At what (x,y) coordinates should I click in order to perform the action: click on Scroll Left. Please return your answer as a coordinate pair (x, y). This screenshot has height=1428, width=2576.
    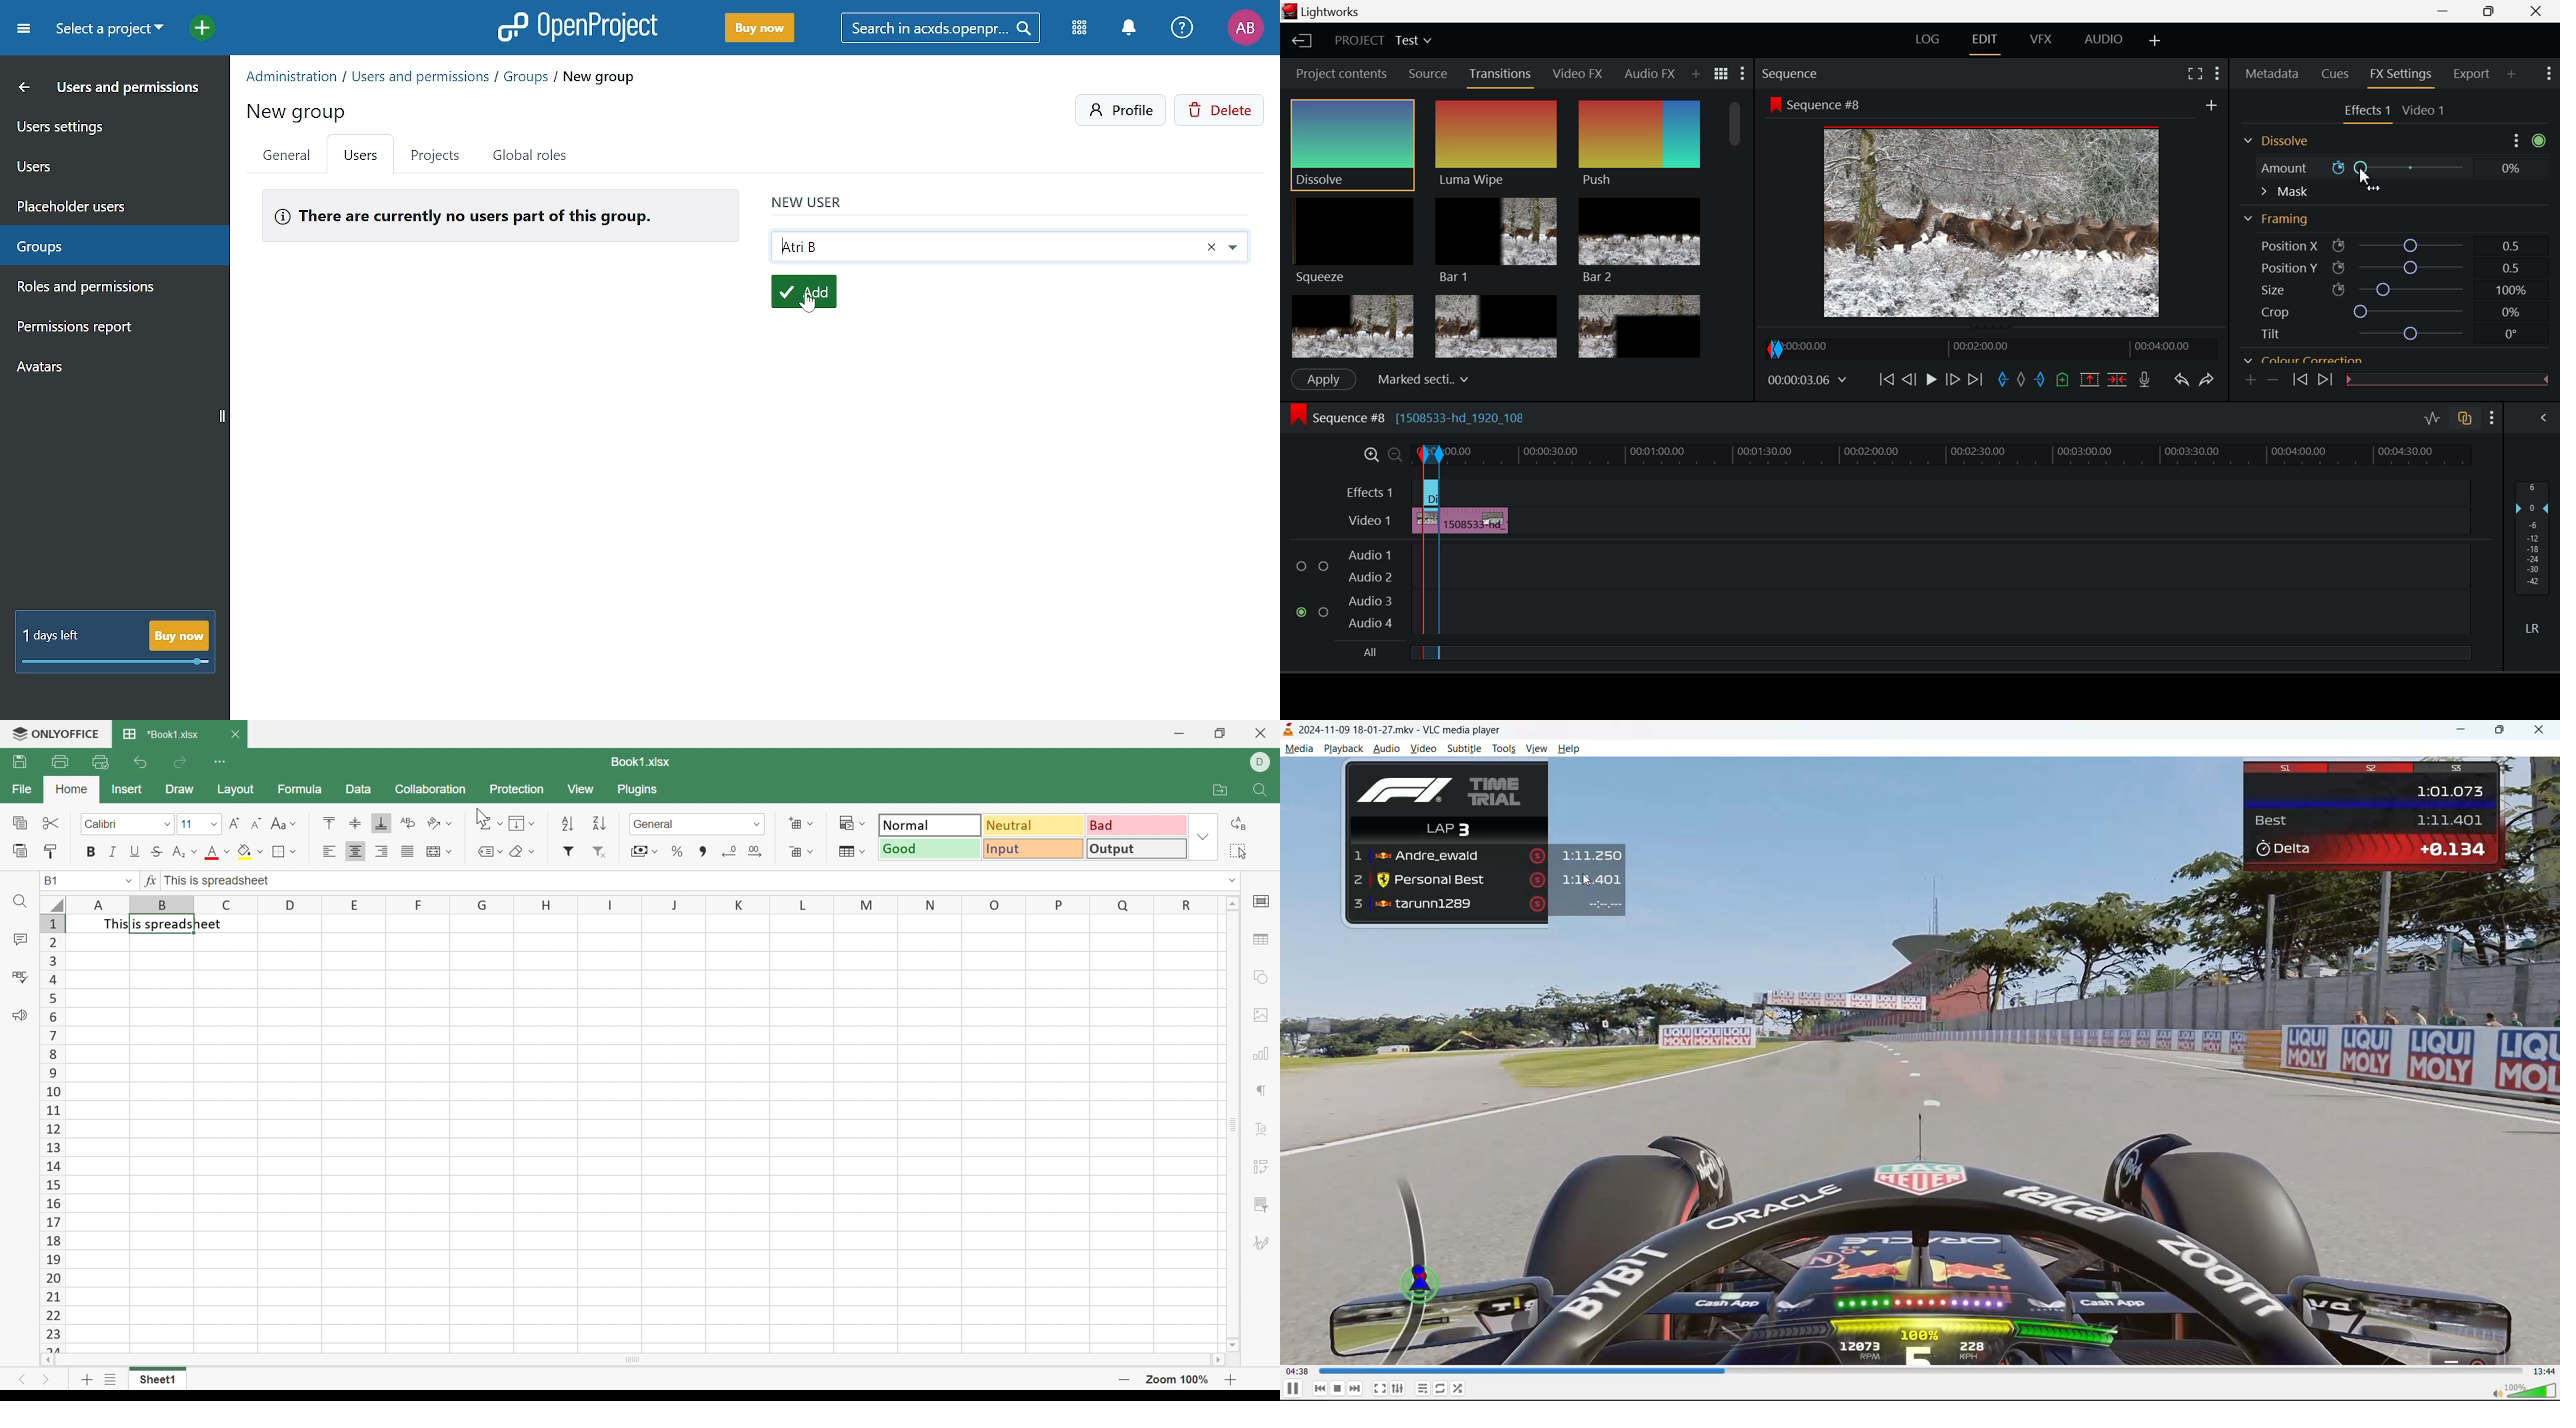
    Looking at the image, I should click on (47, 1360).